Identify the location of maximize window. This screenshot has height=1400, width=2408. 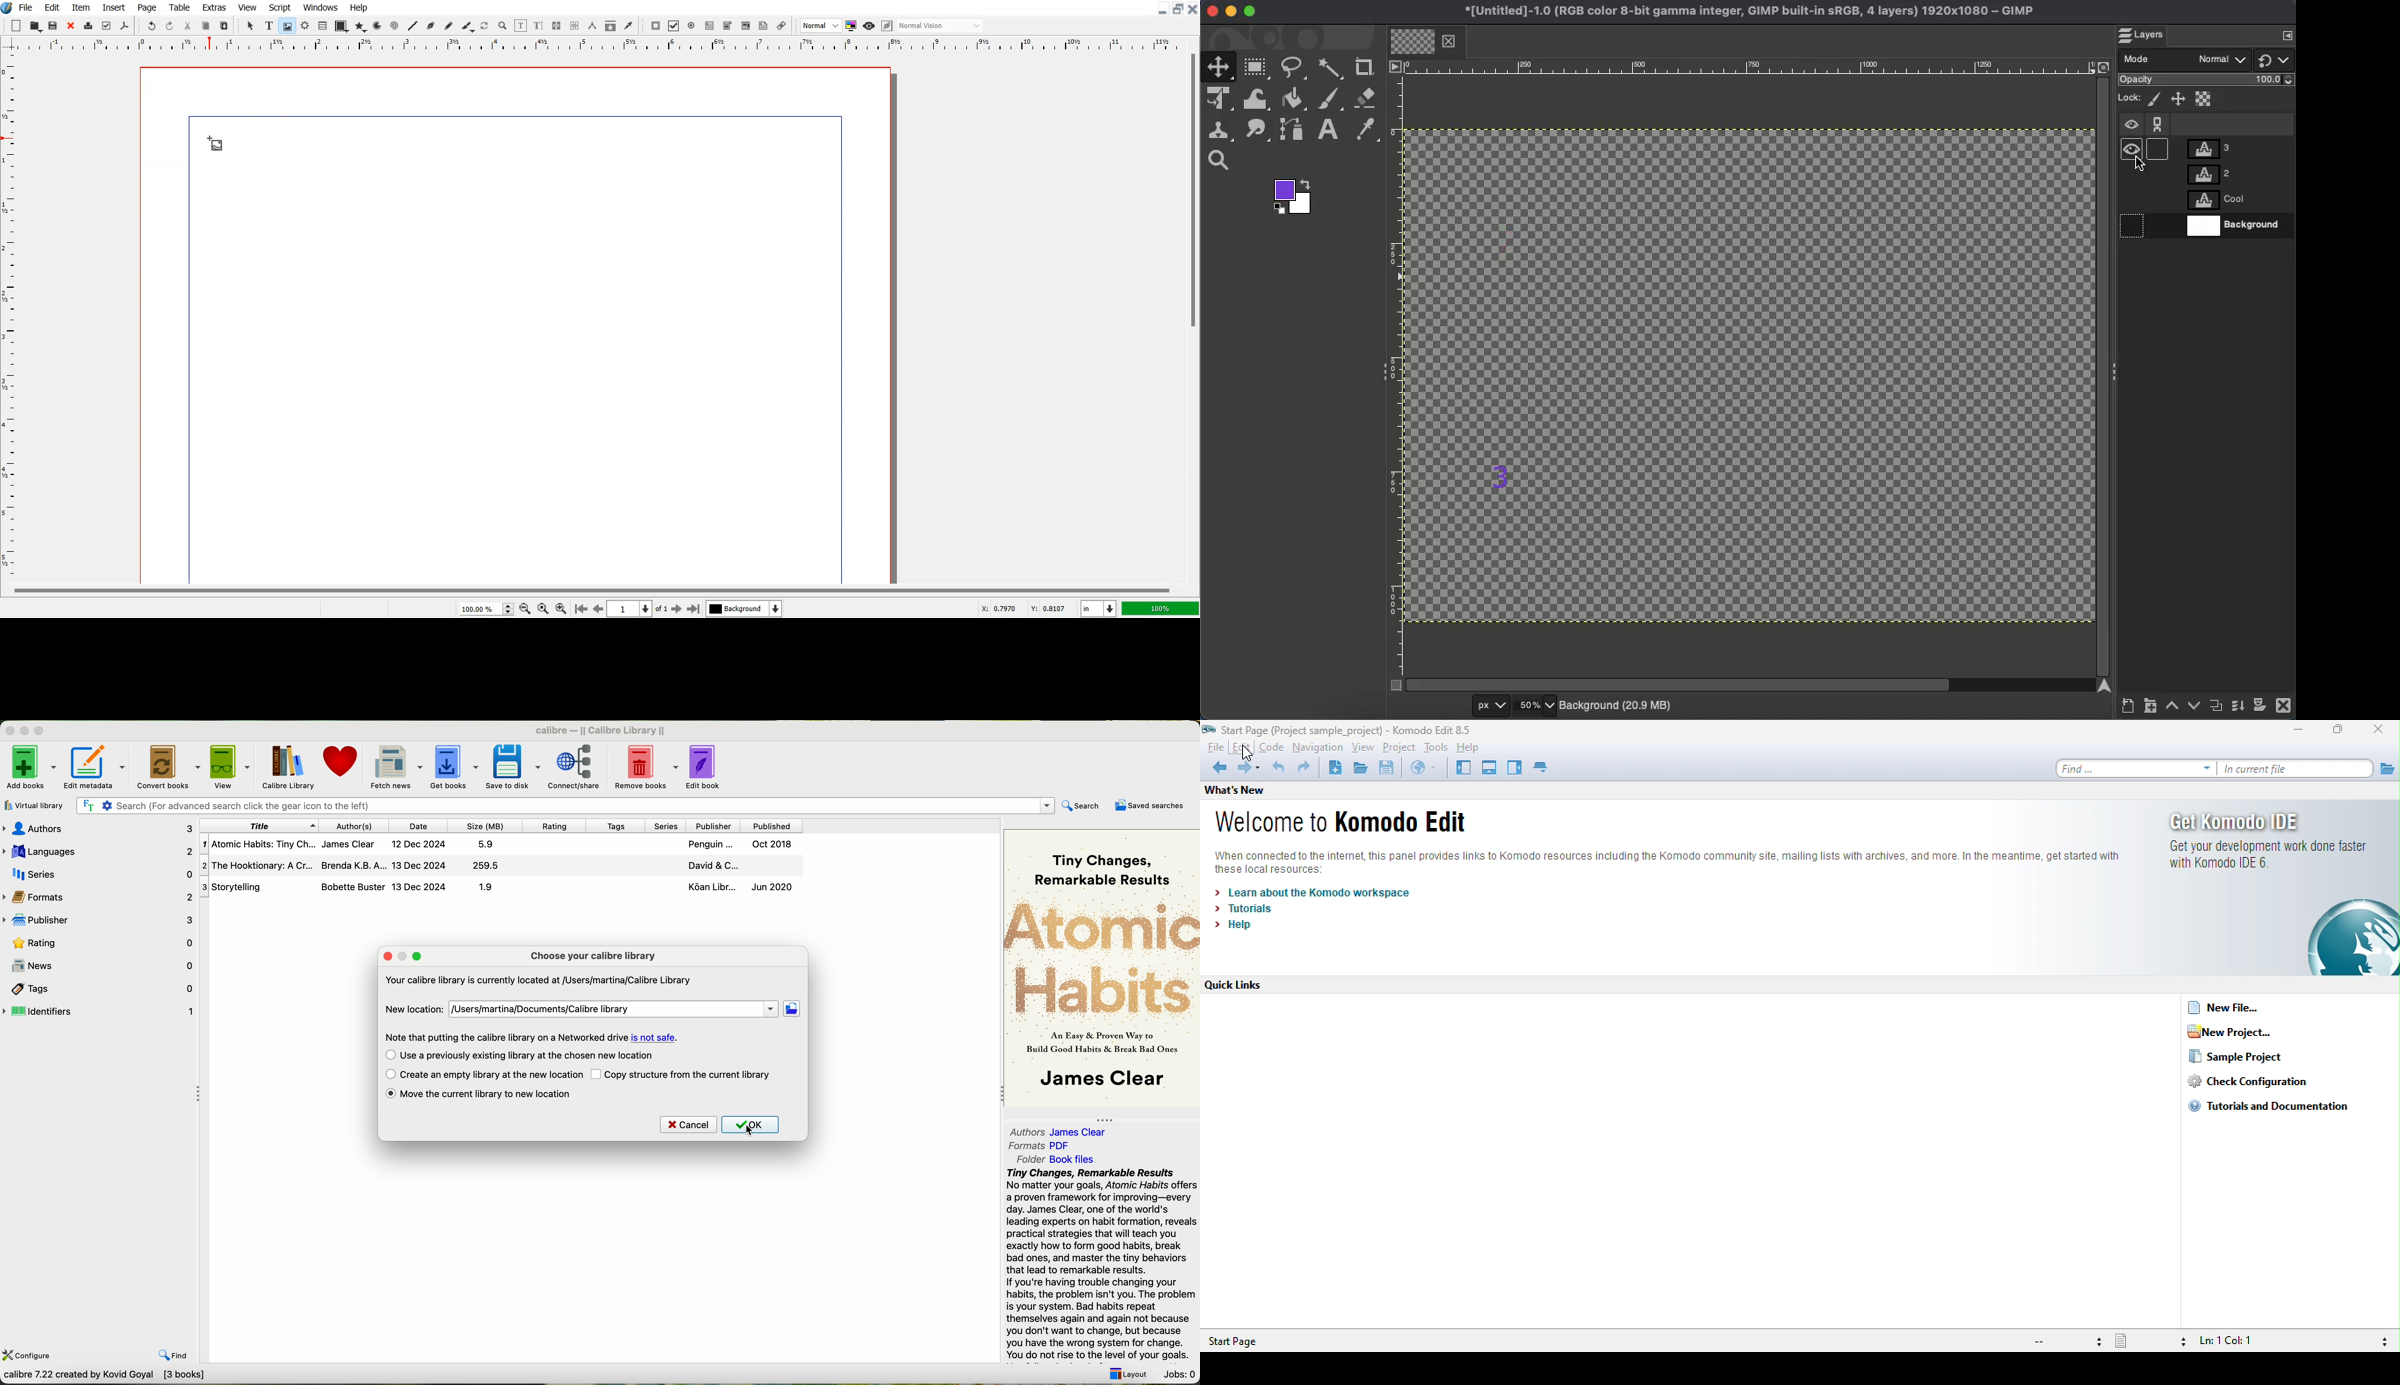
(418, 956).